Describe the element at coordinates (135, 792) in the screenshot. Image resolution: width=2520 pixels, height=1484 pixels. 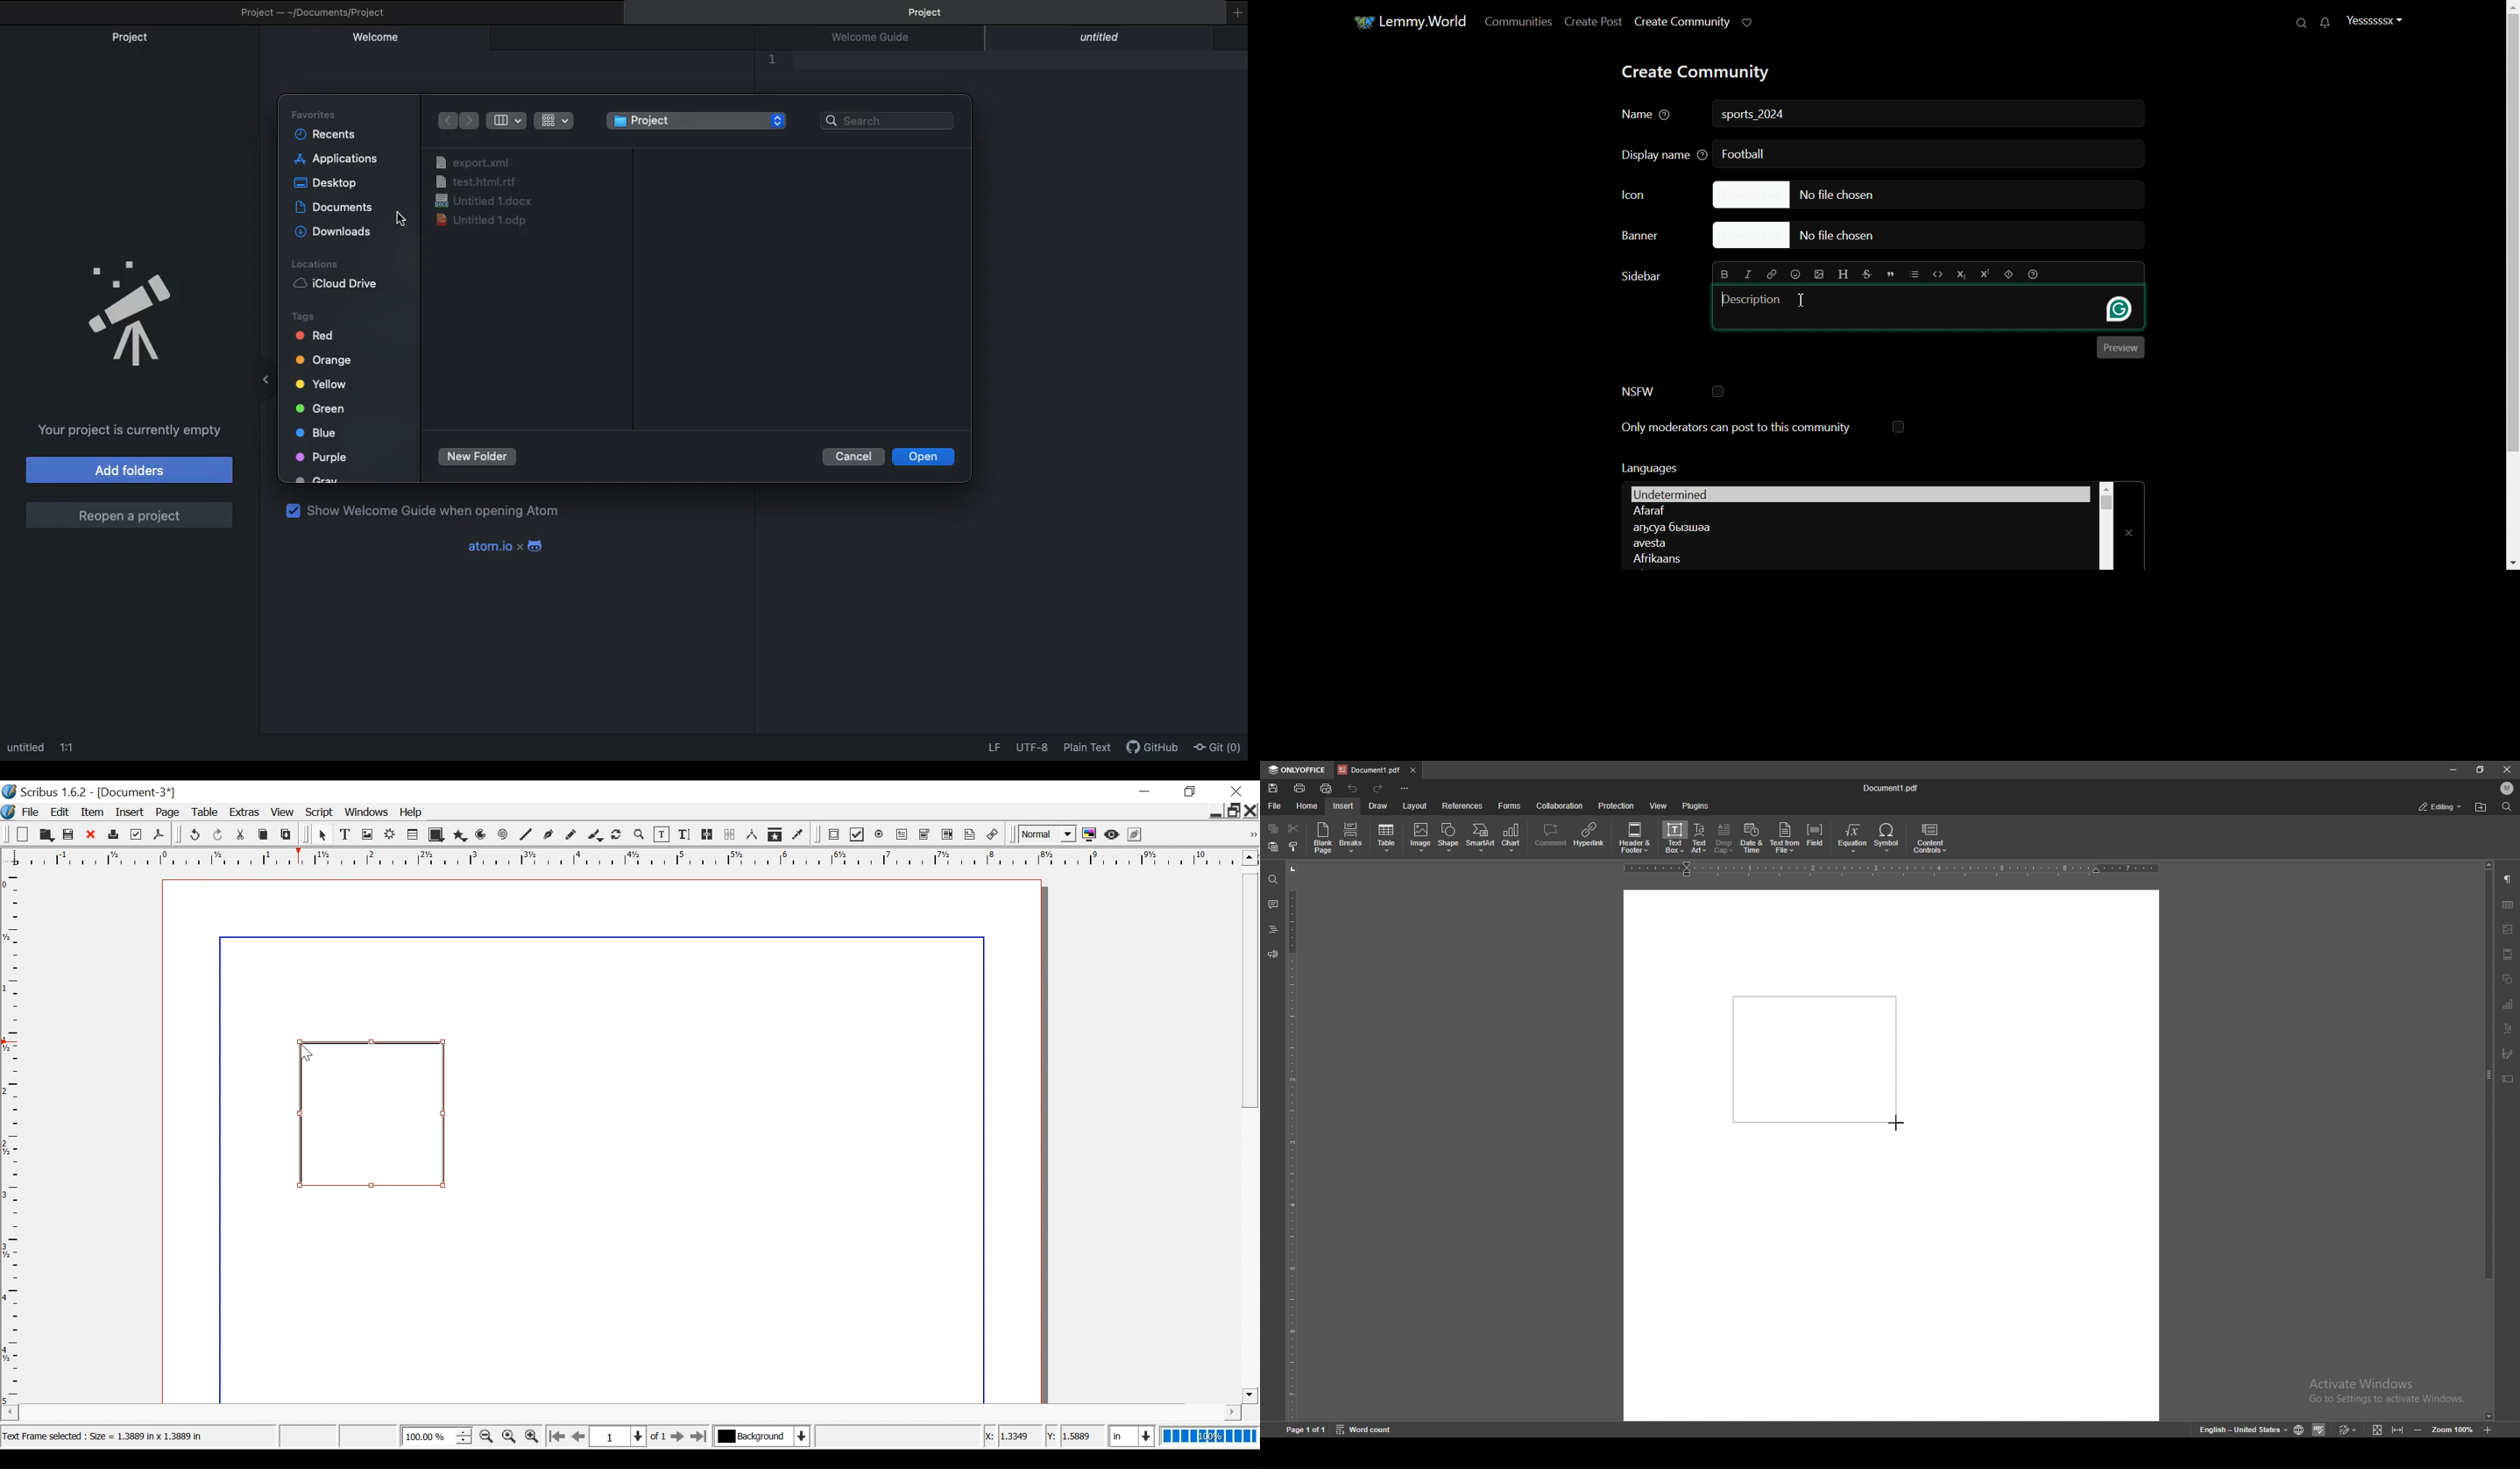
I see `Document` at that location.